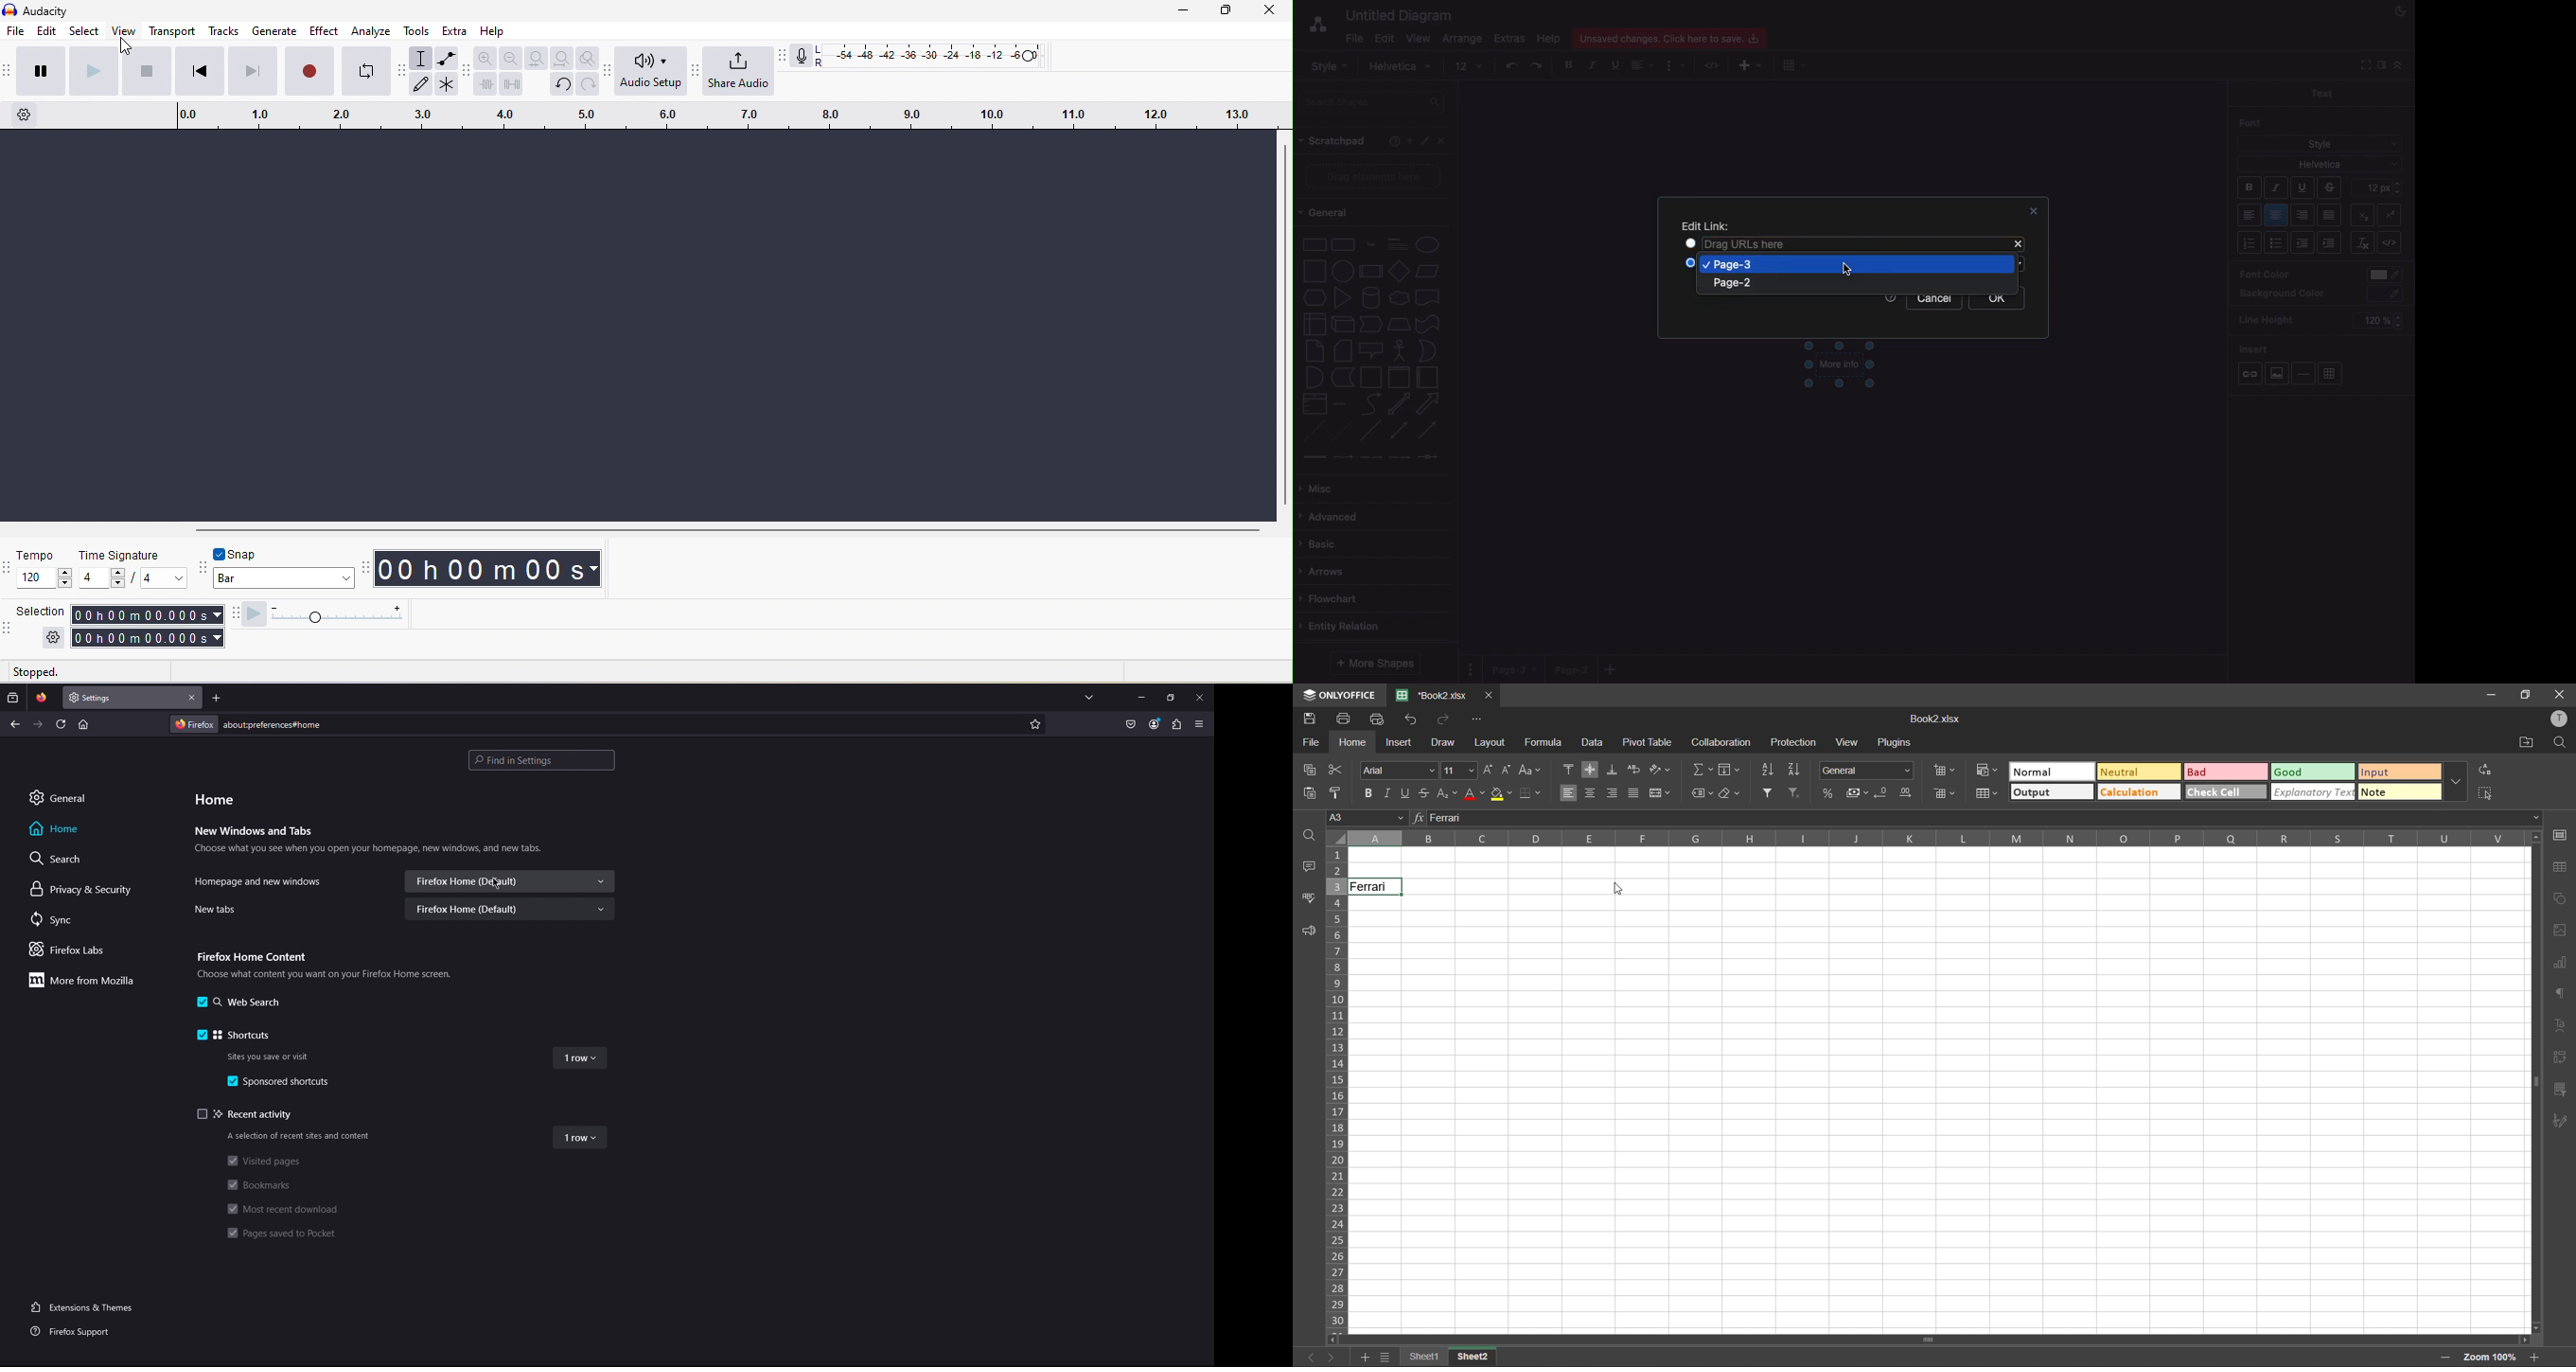 The width and height of the screenshot is (2576, 1372). Describe the element at coordinates (1315, 351) in the screenshot. I see `note` at that location.